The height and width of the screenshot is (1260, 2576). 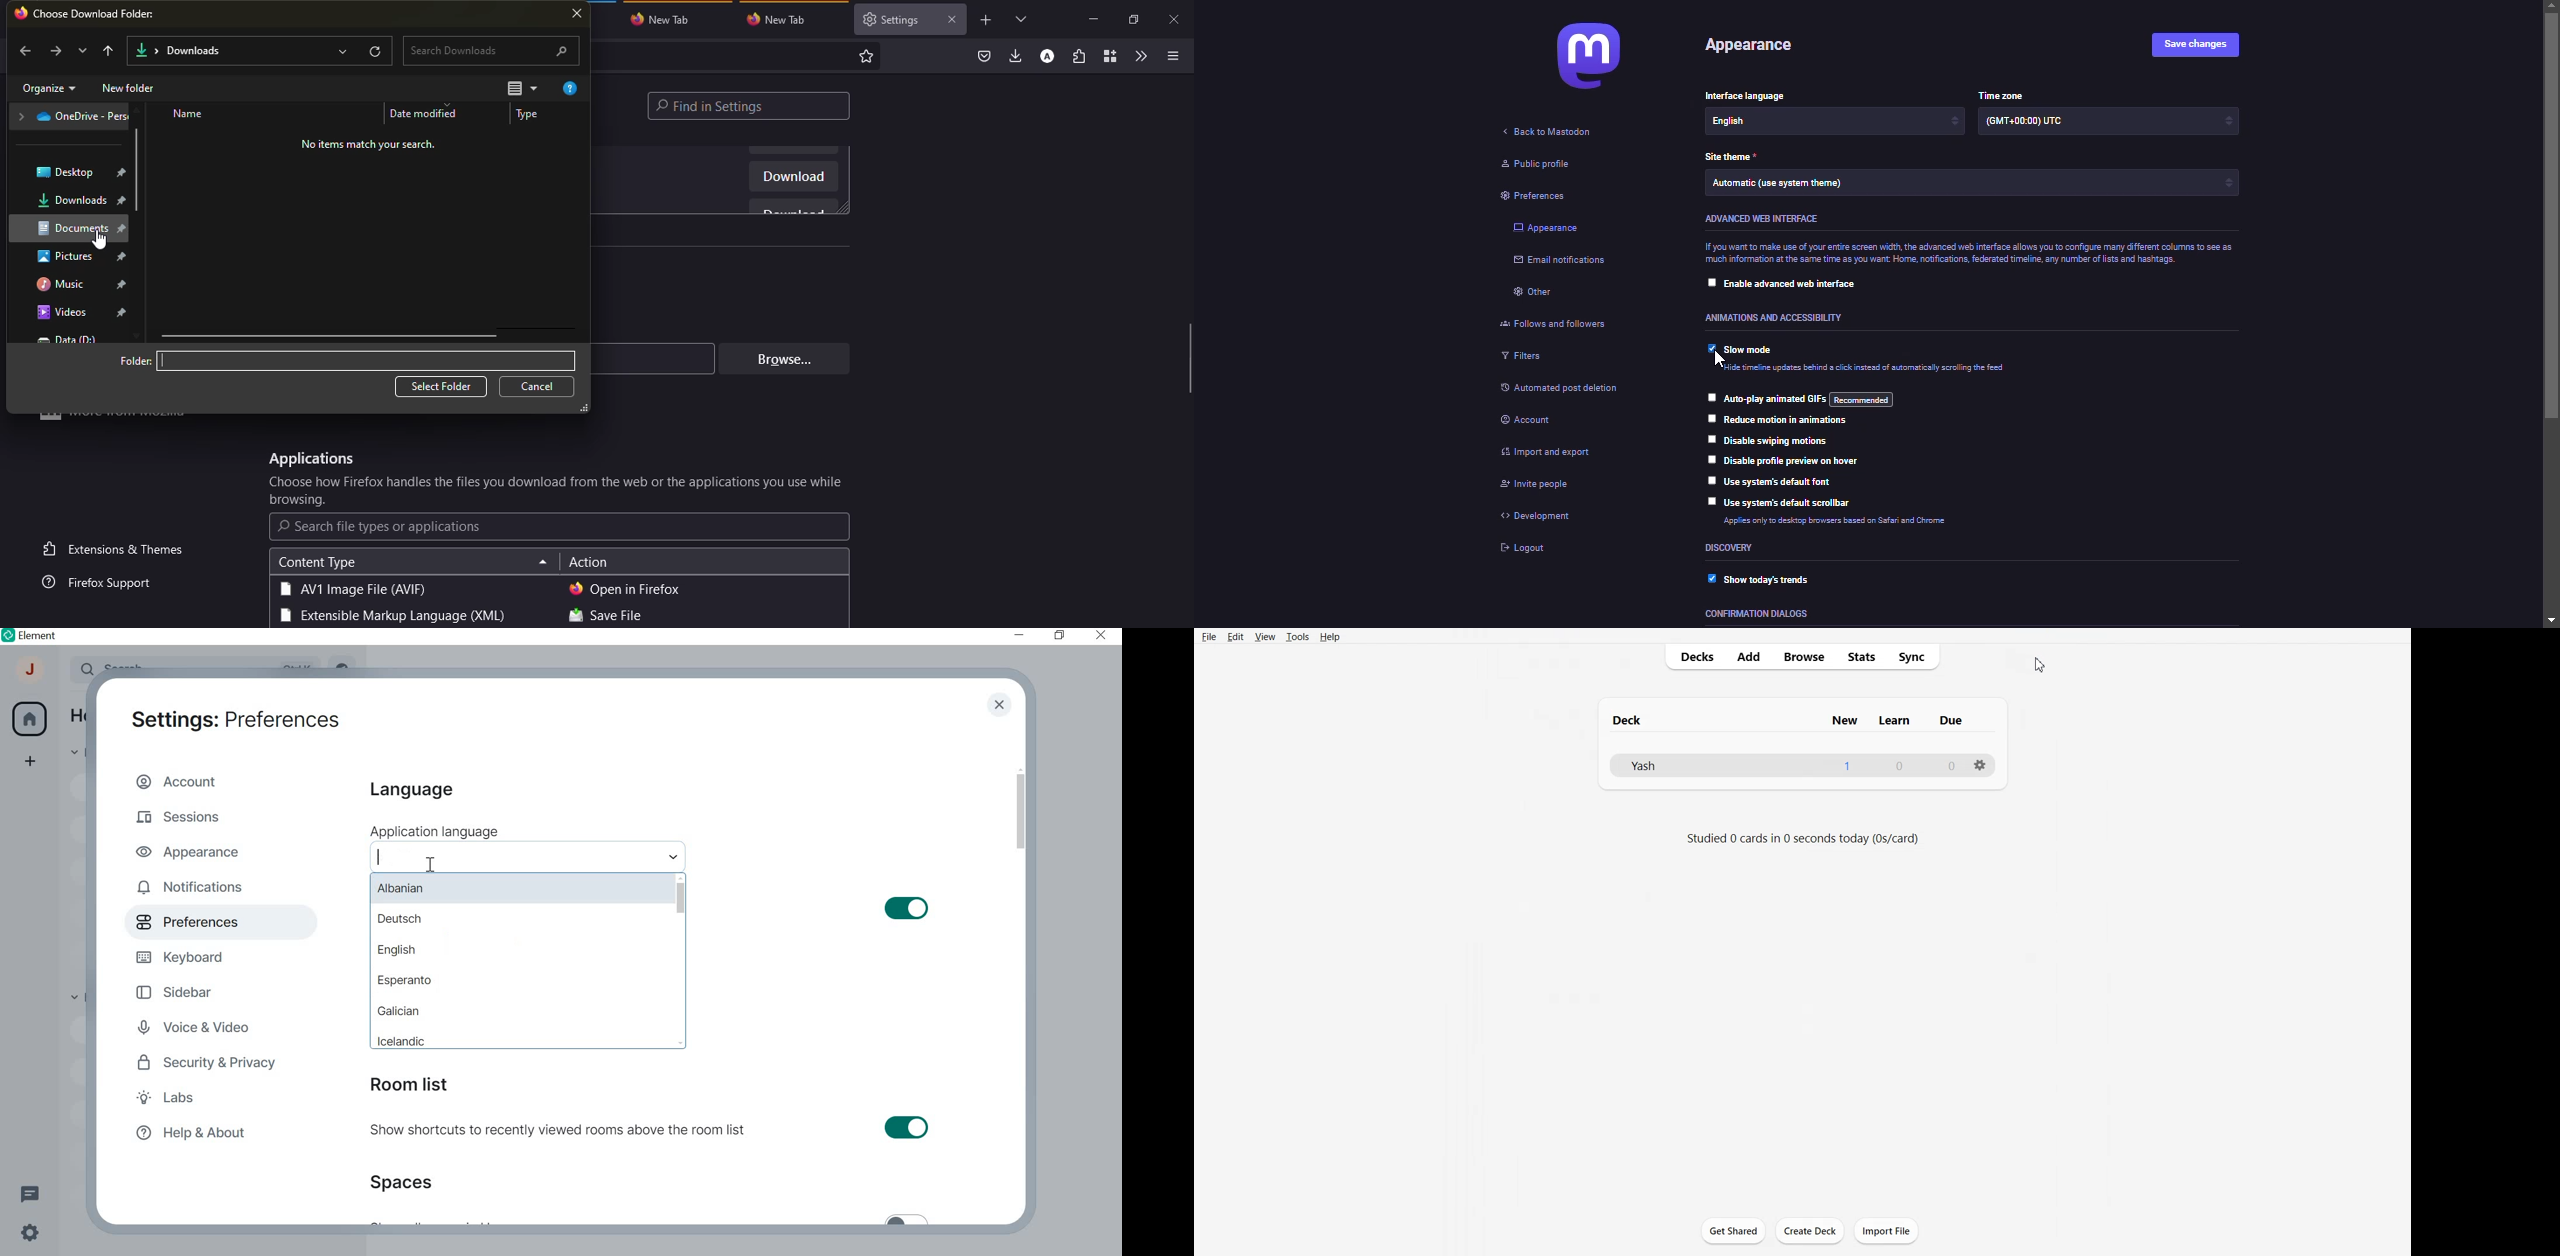 I want to click on GALICIAN, so click(x=524, y=1009).